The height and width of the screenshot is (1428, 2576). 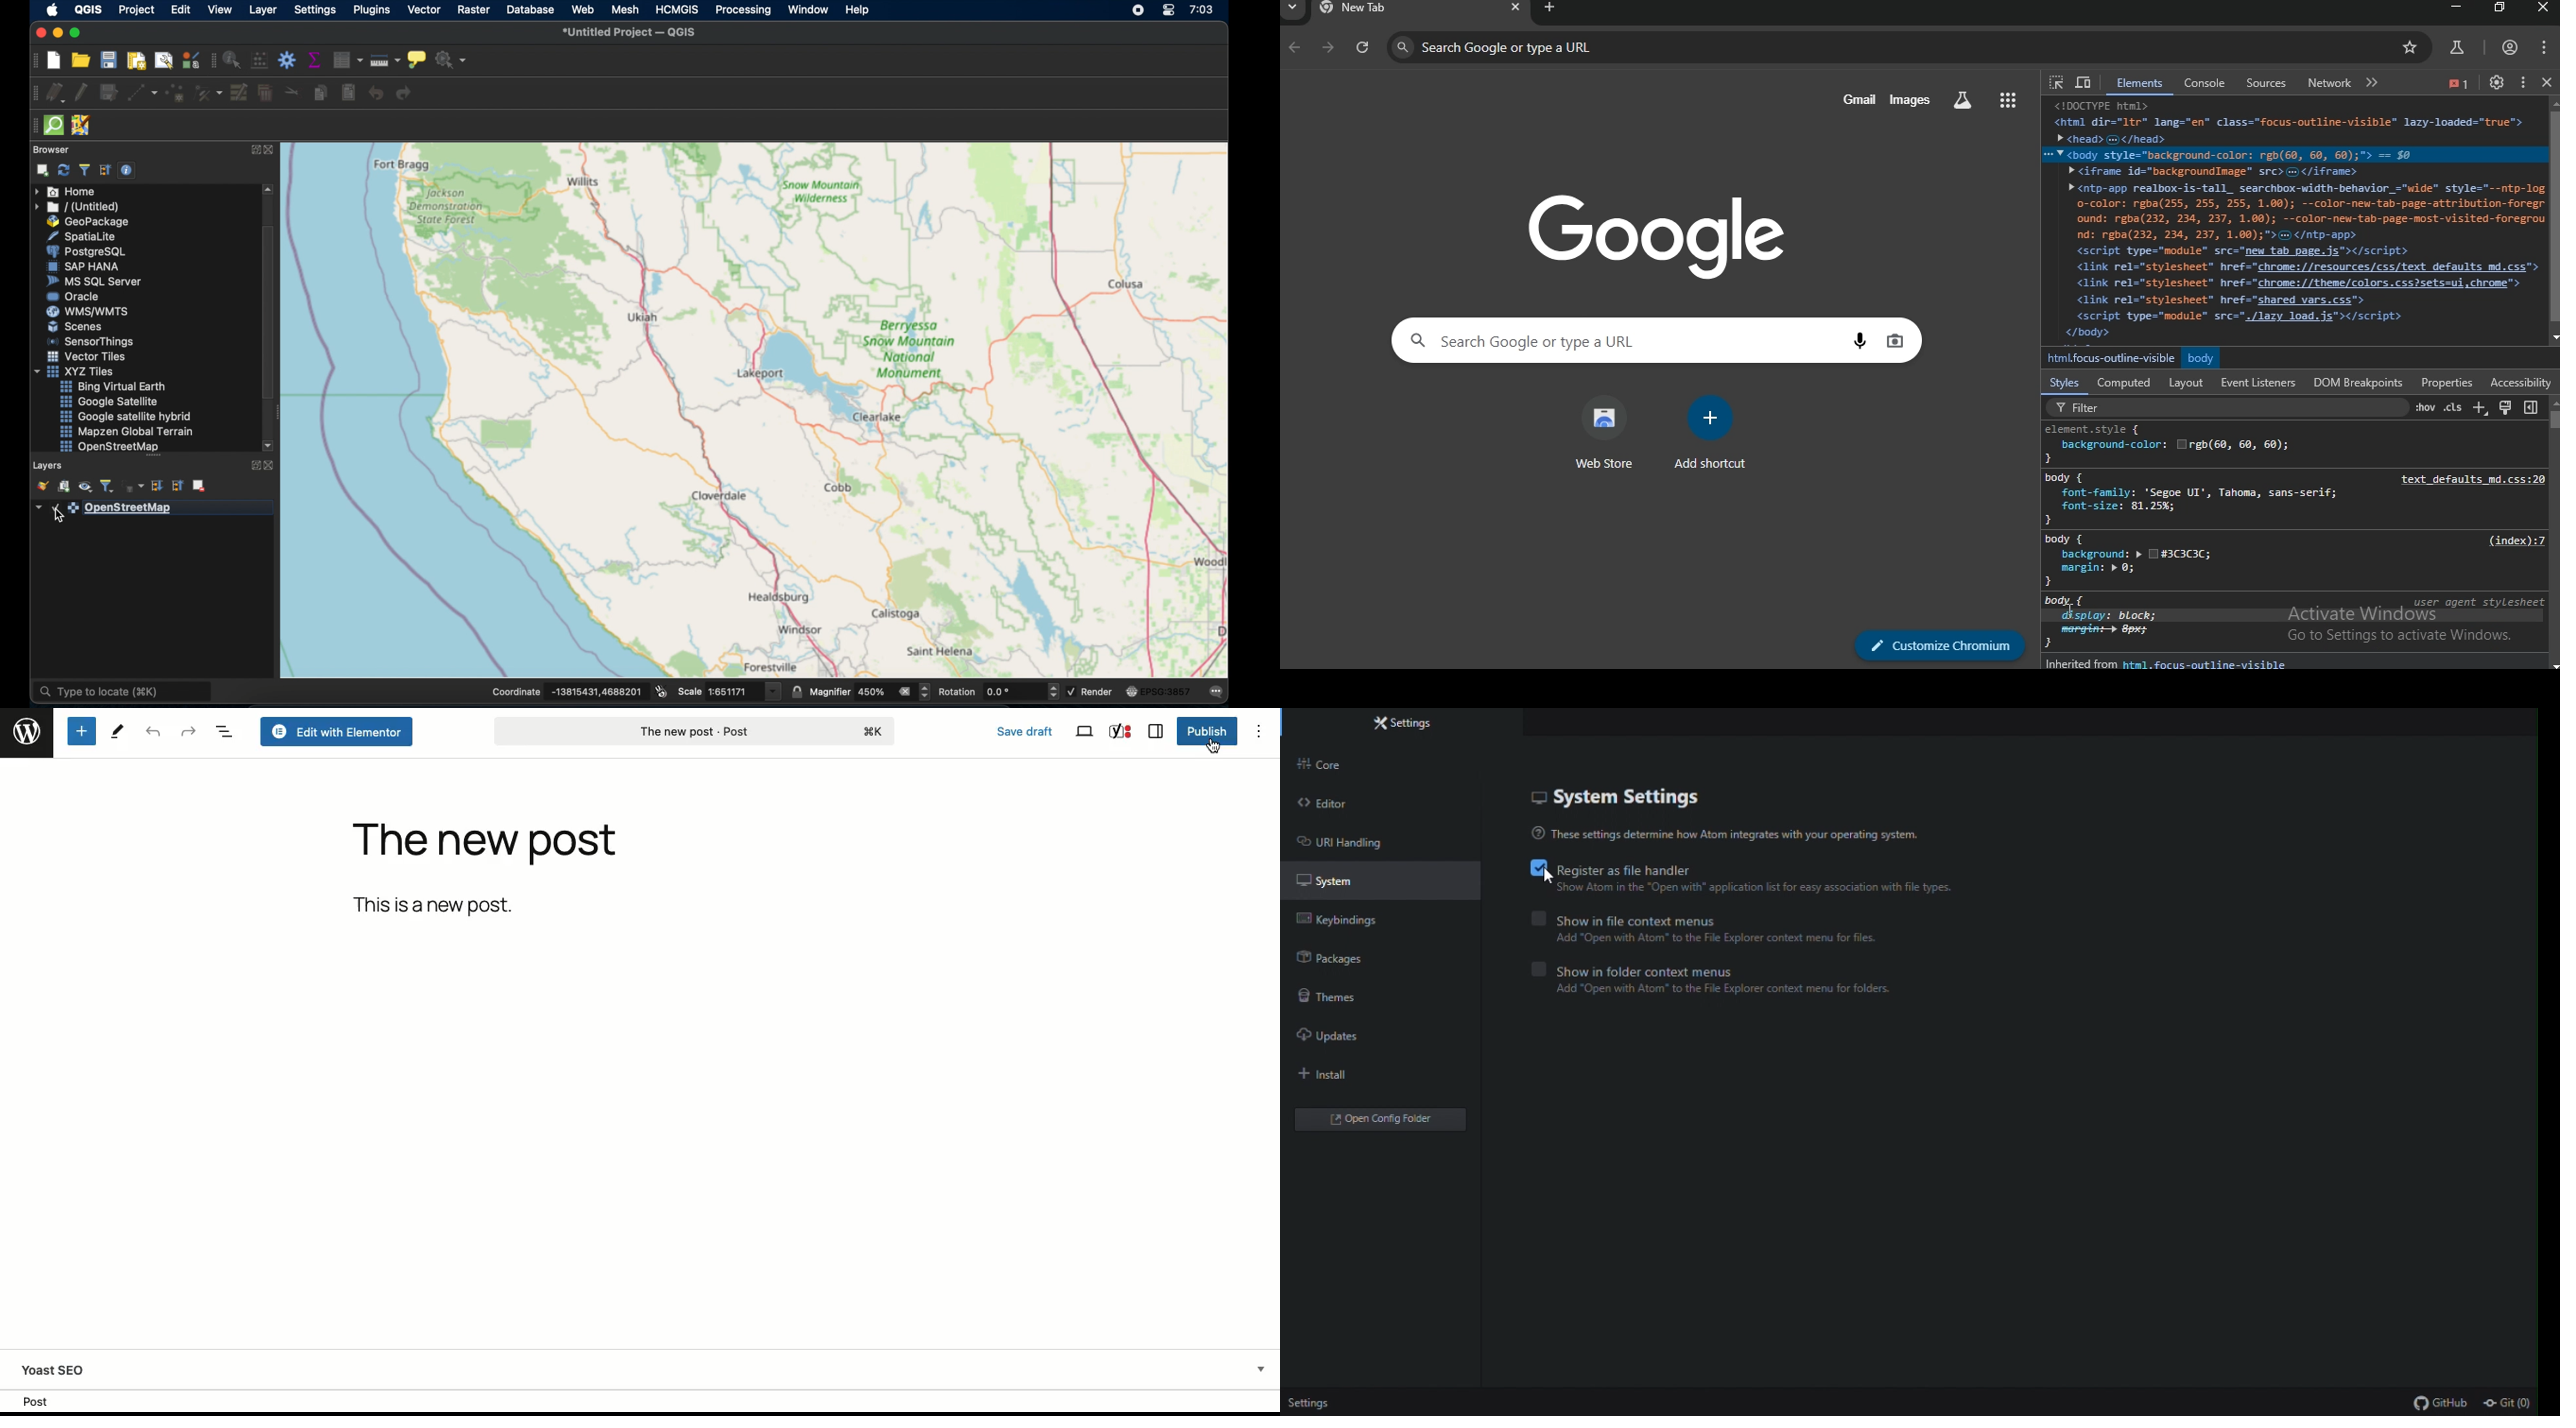 I want to click on ‘text_defaults_md.css:20, so click(x=2464, y=478).